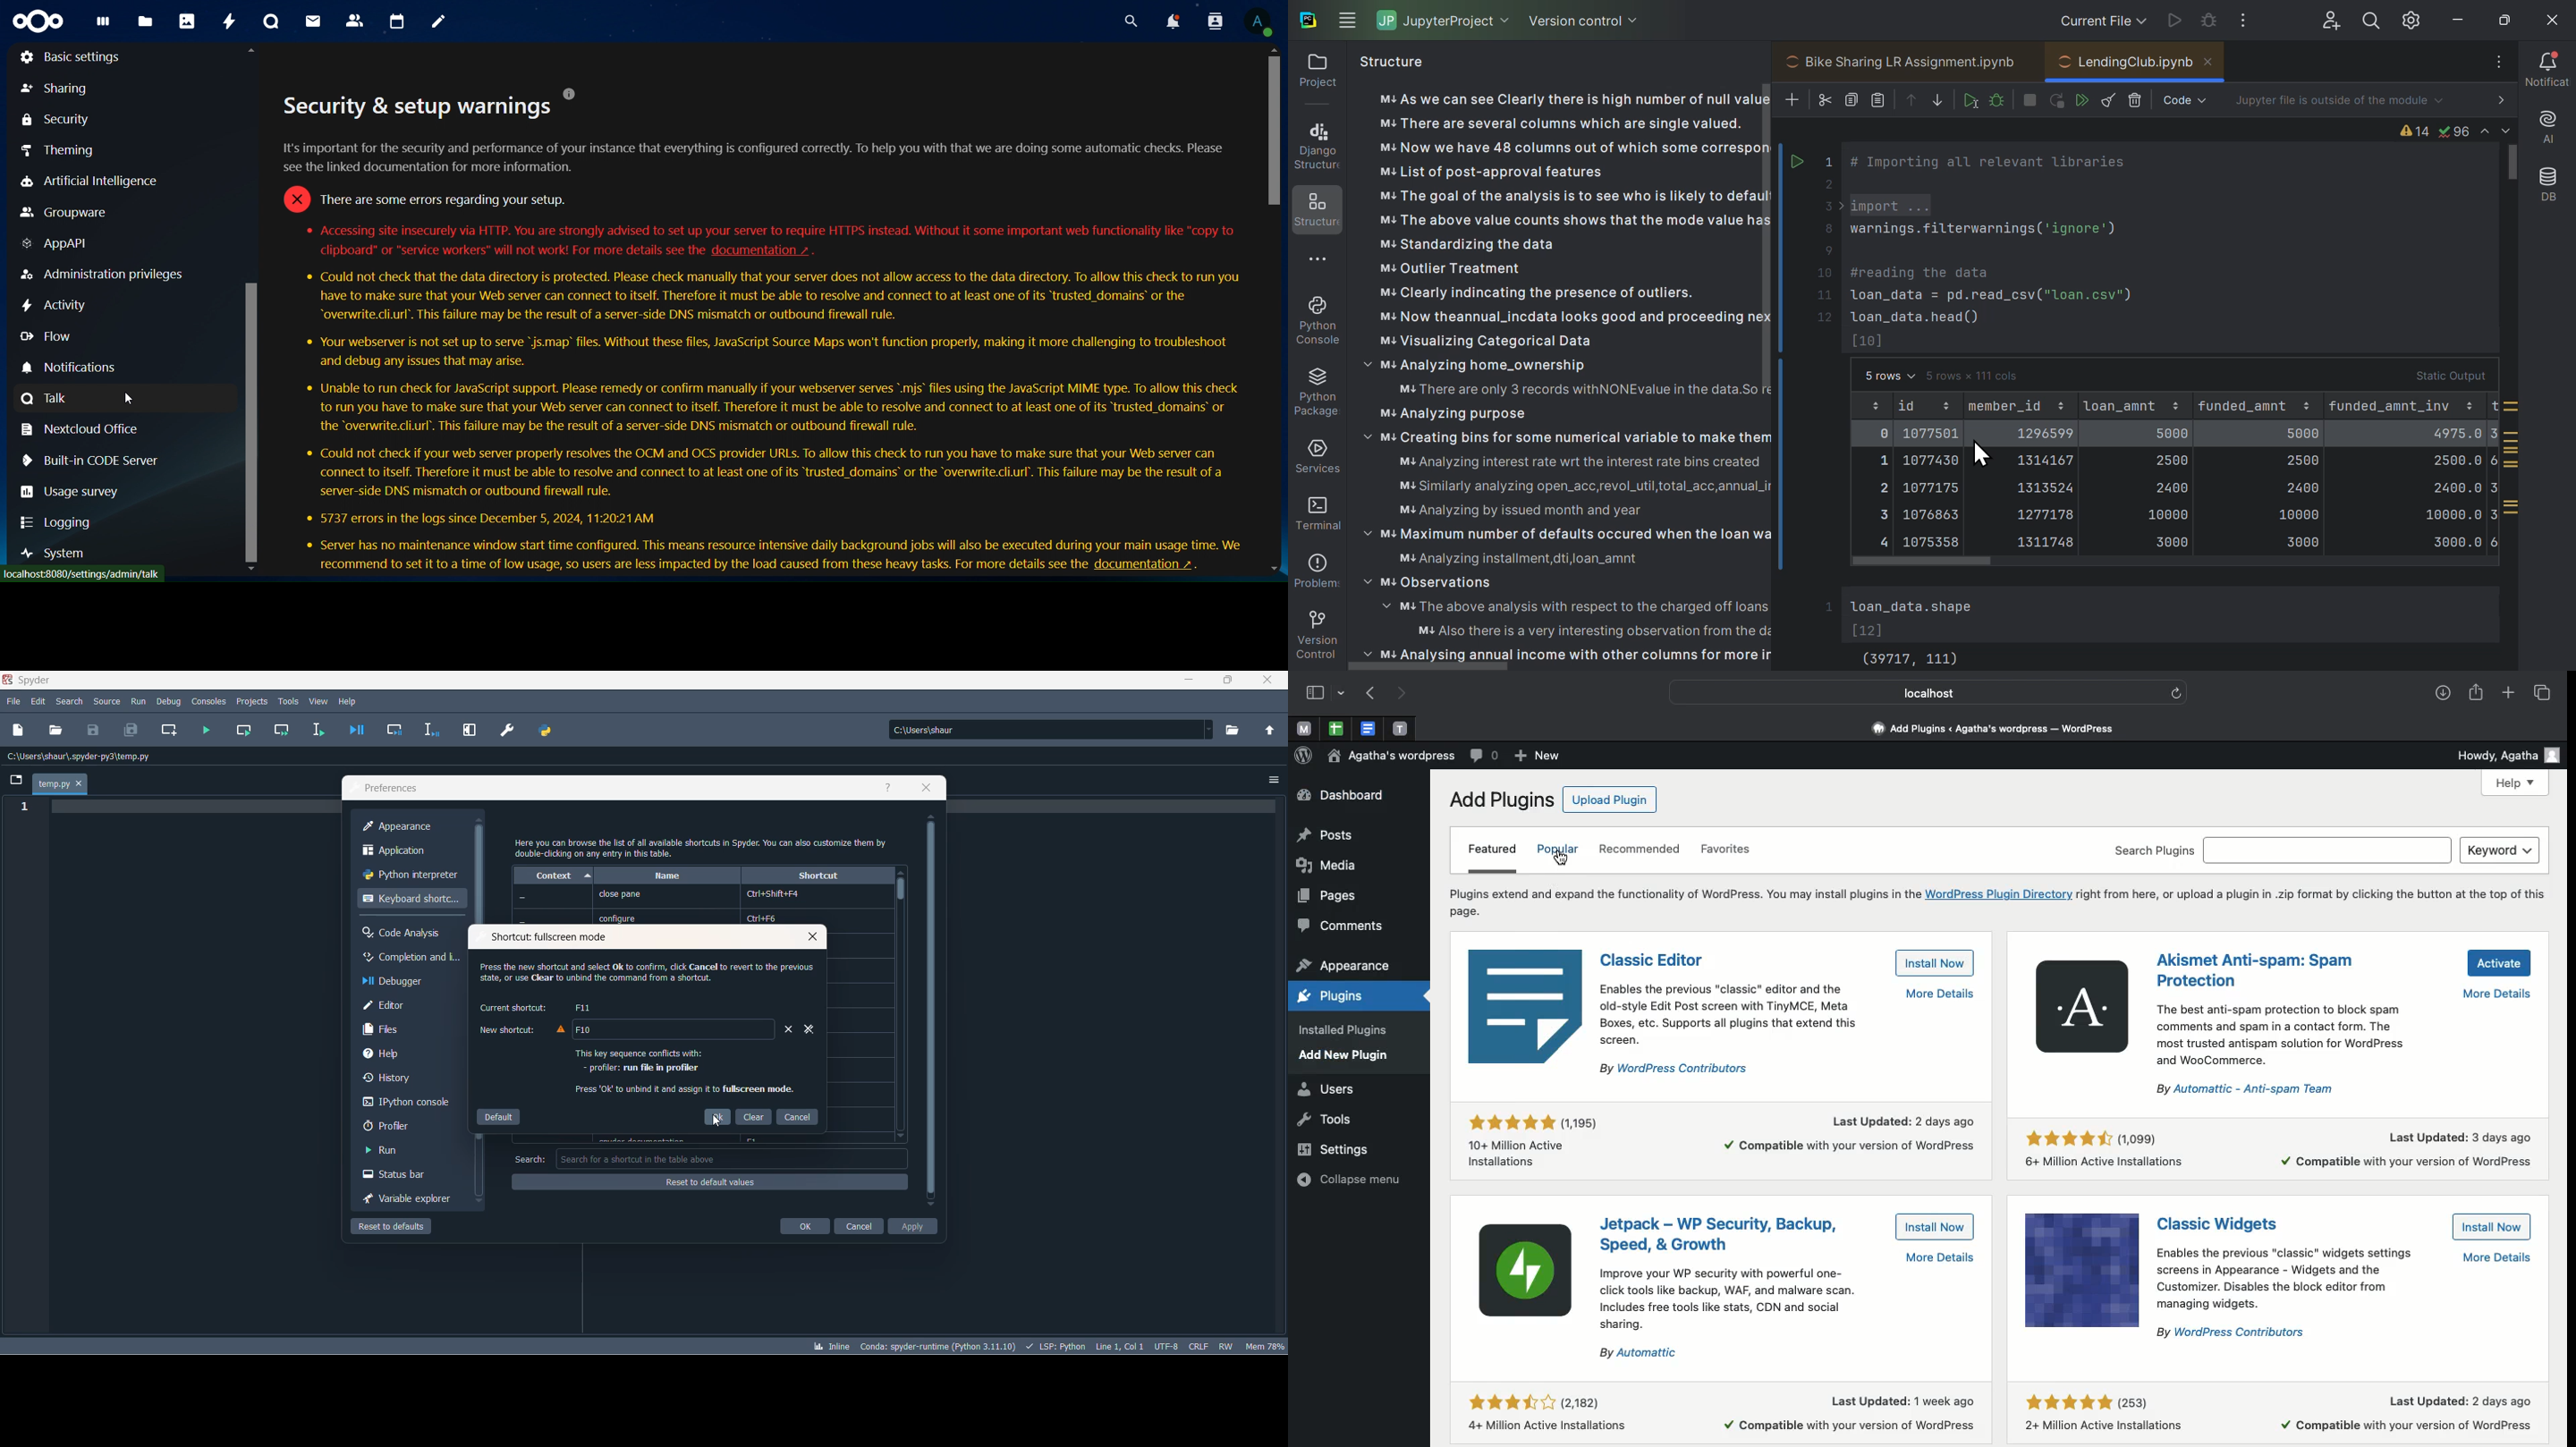  Describe the element at coordinates (545, 728) in the screenshot. I see `PYTHON PATH MANAGER` at that location.